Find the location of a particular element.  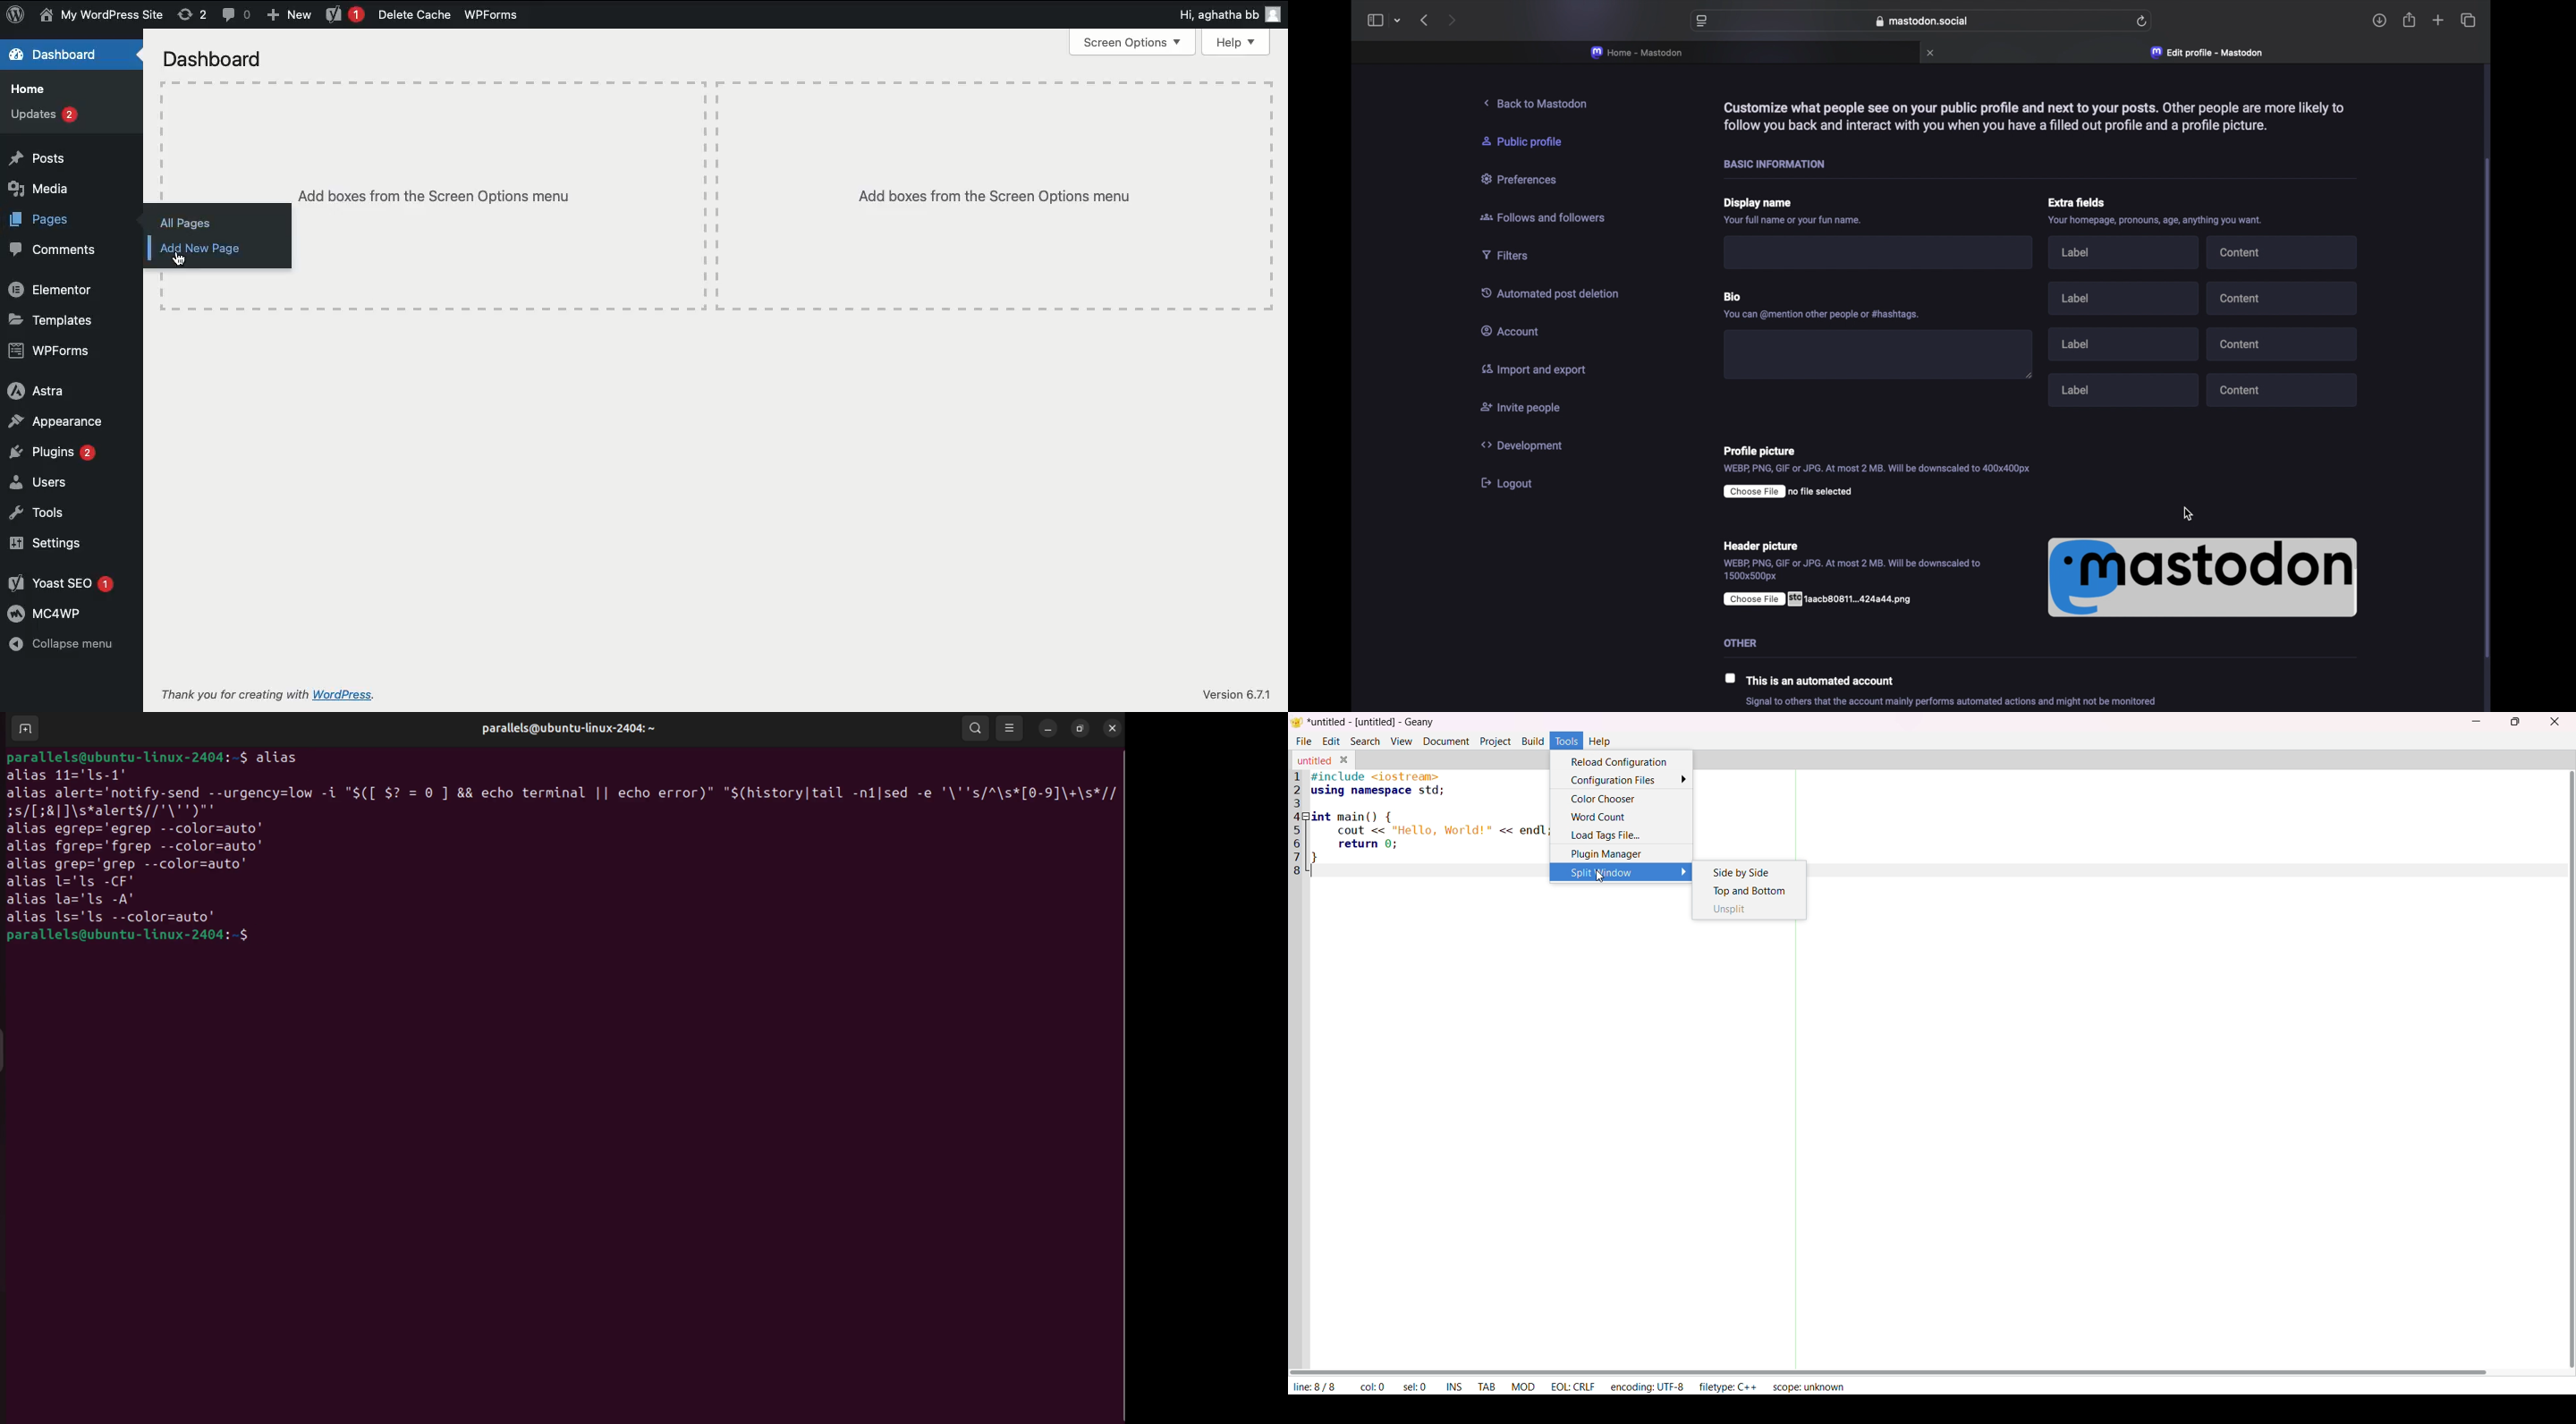

Cursor is located at coordinates (179, 264).